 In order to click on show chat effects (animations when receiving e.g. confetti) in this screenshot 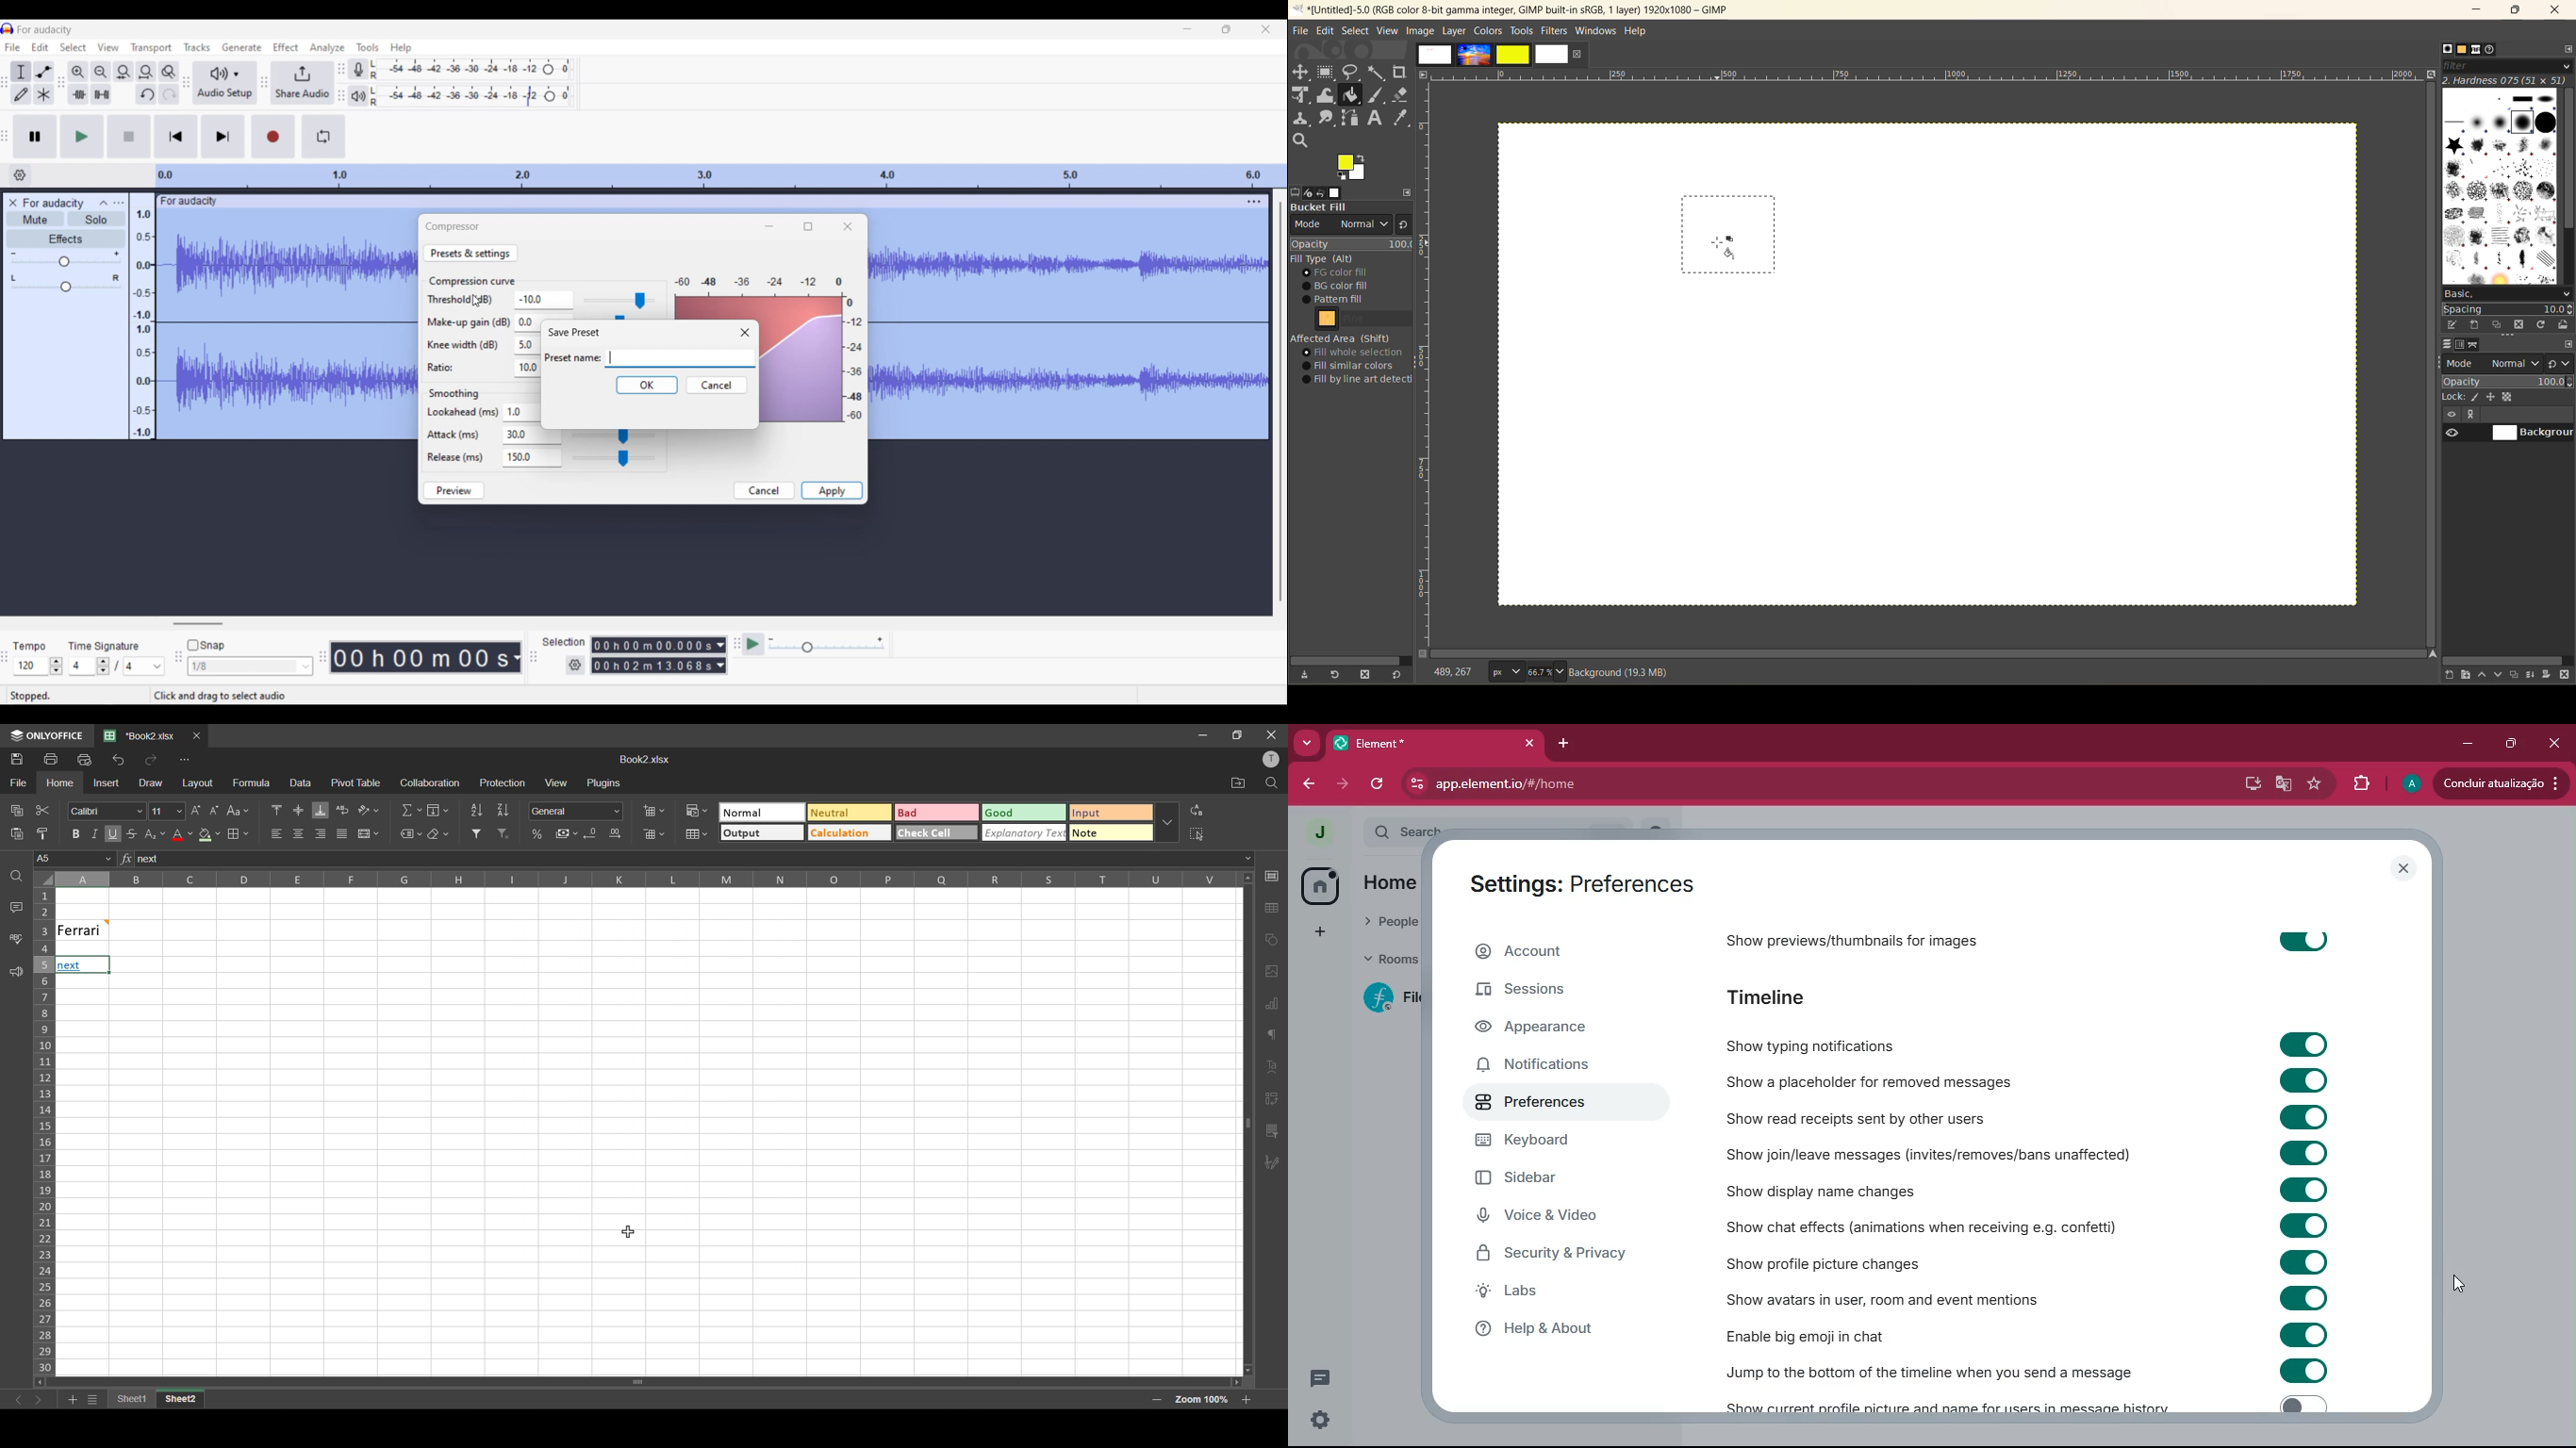, I will do `click(1921, 1226)`.